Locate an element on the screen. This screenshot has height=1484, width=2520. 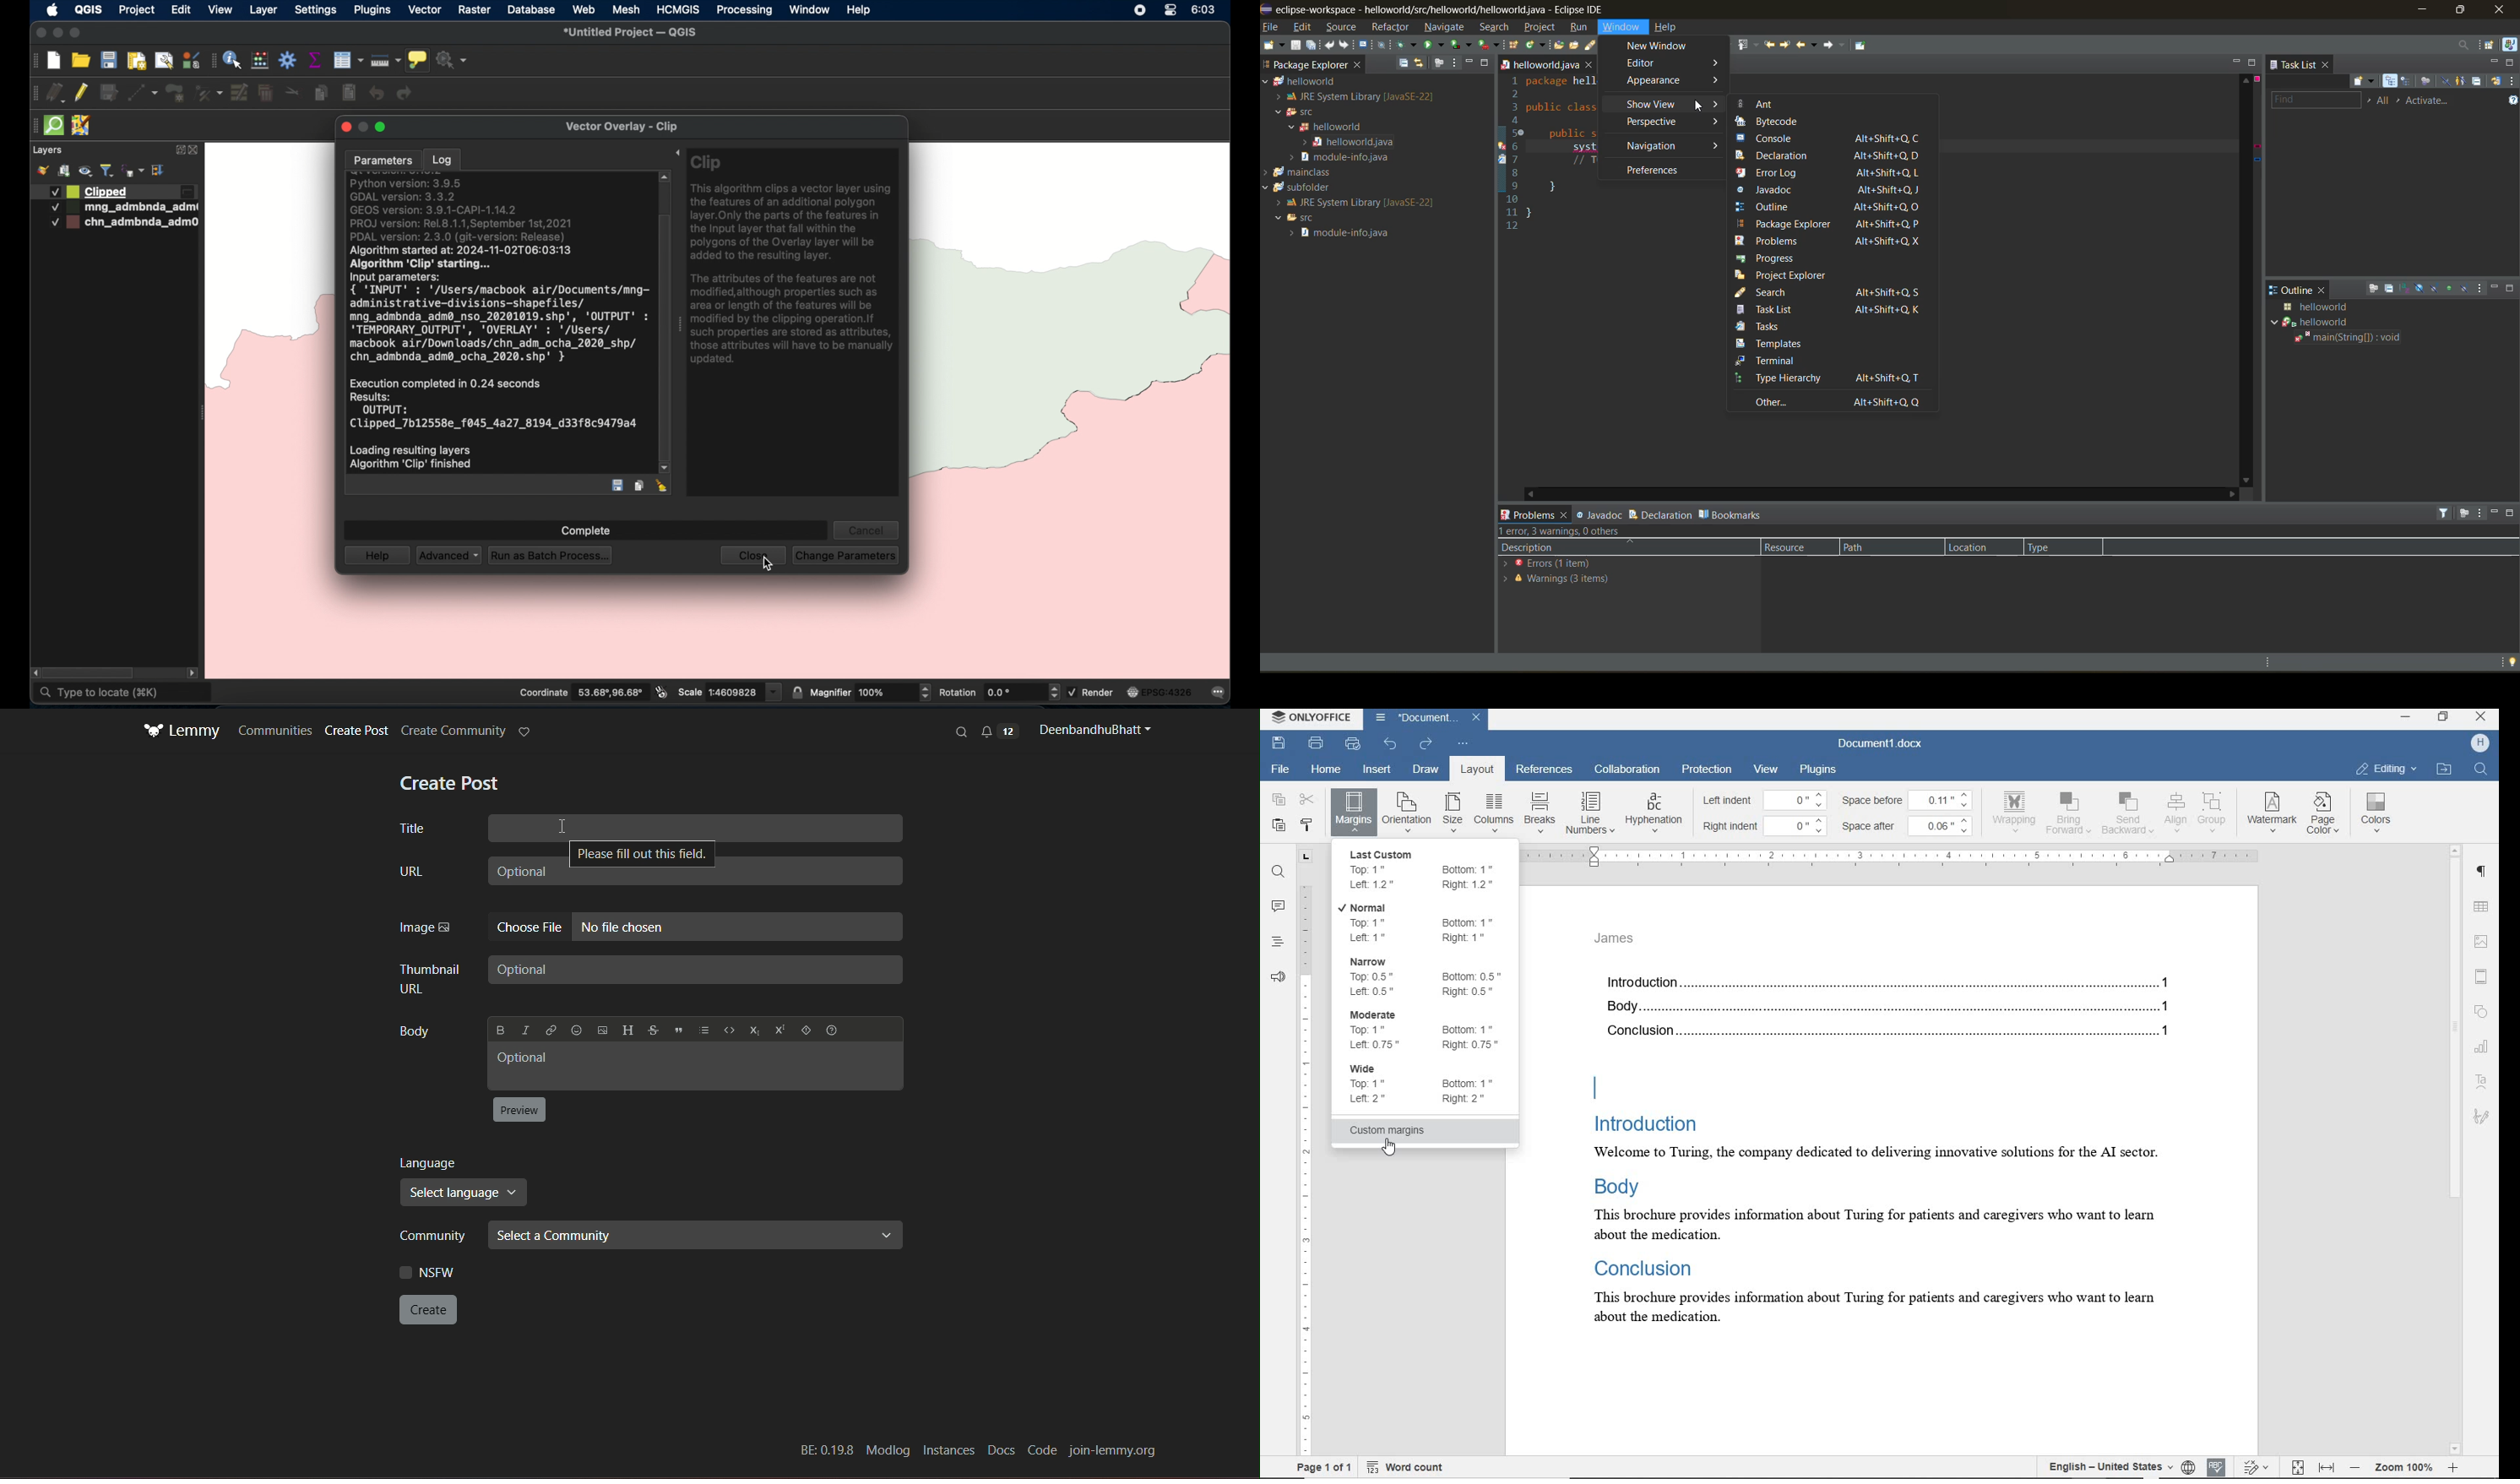
skip all breakpoints is located at coordinates (1384, 45).